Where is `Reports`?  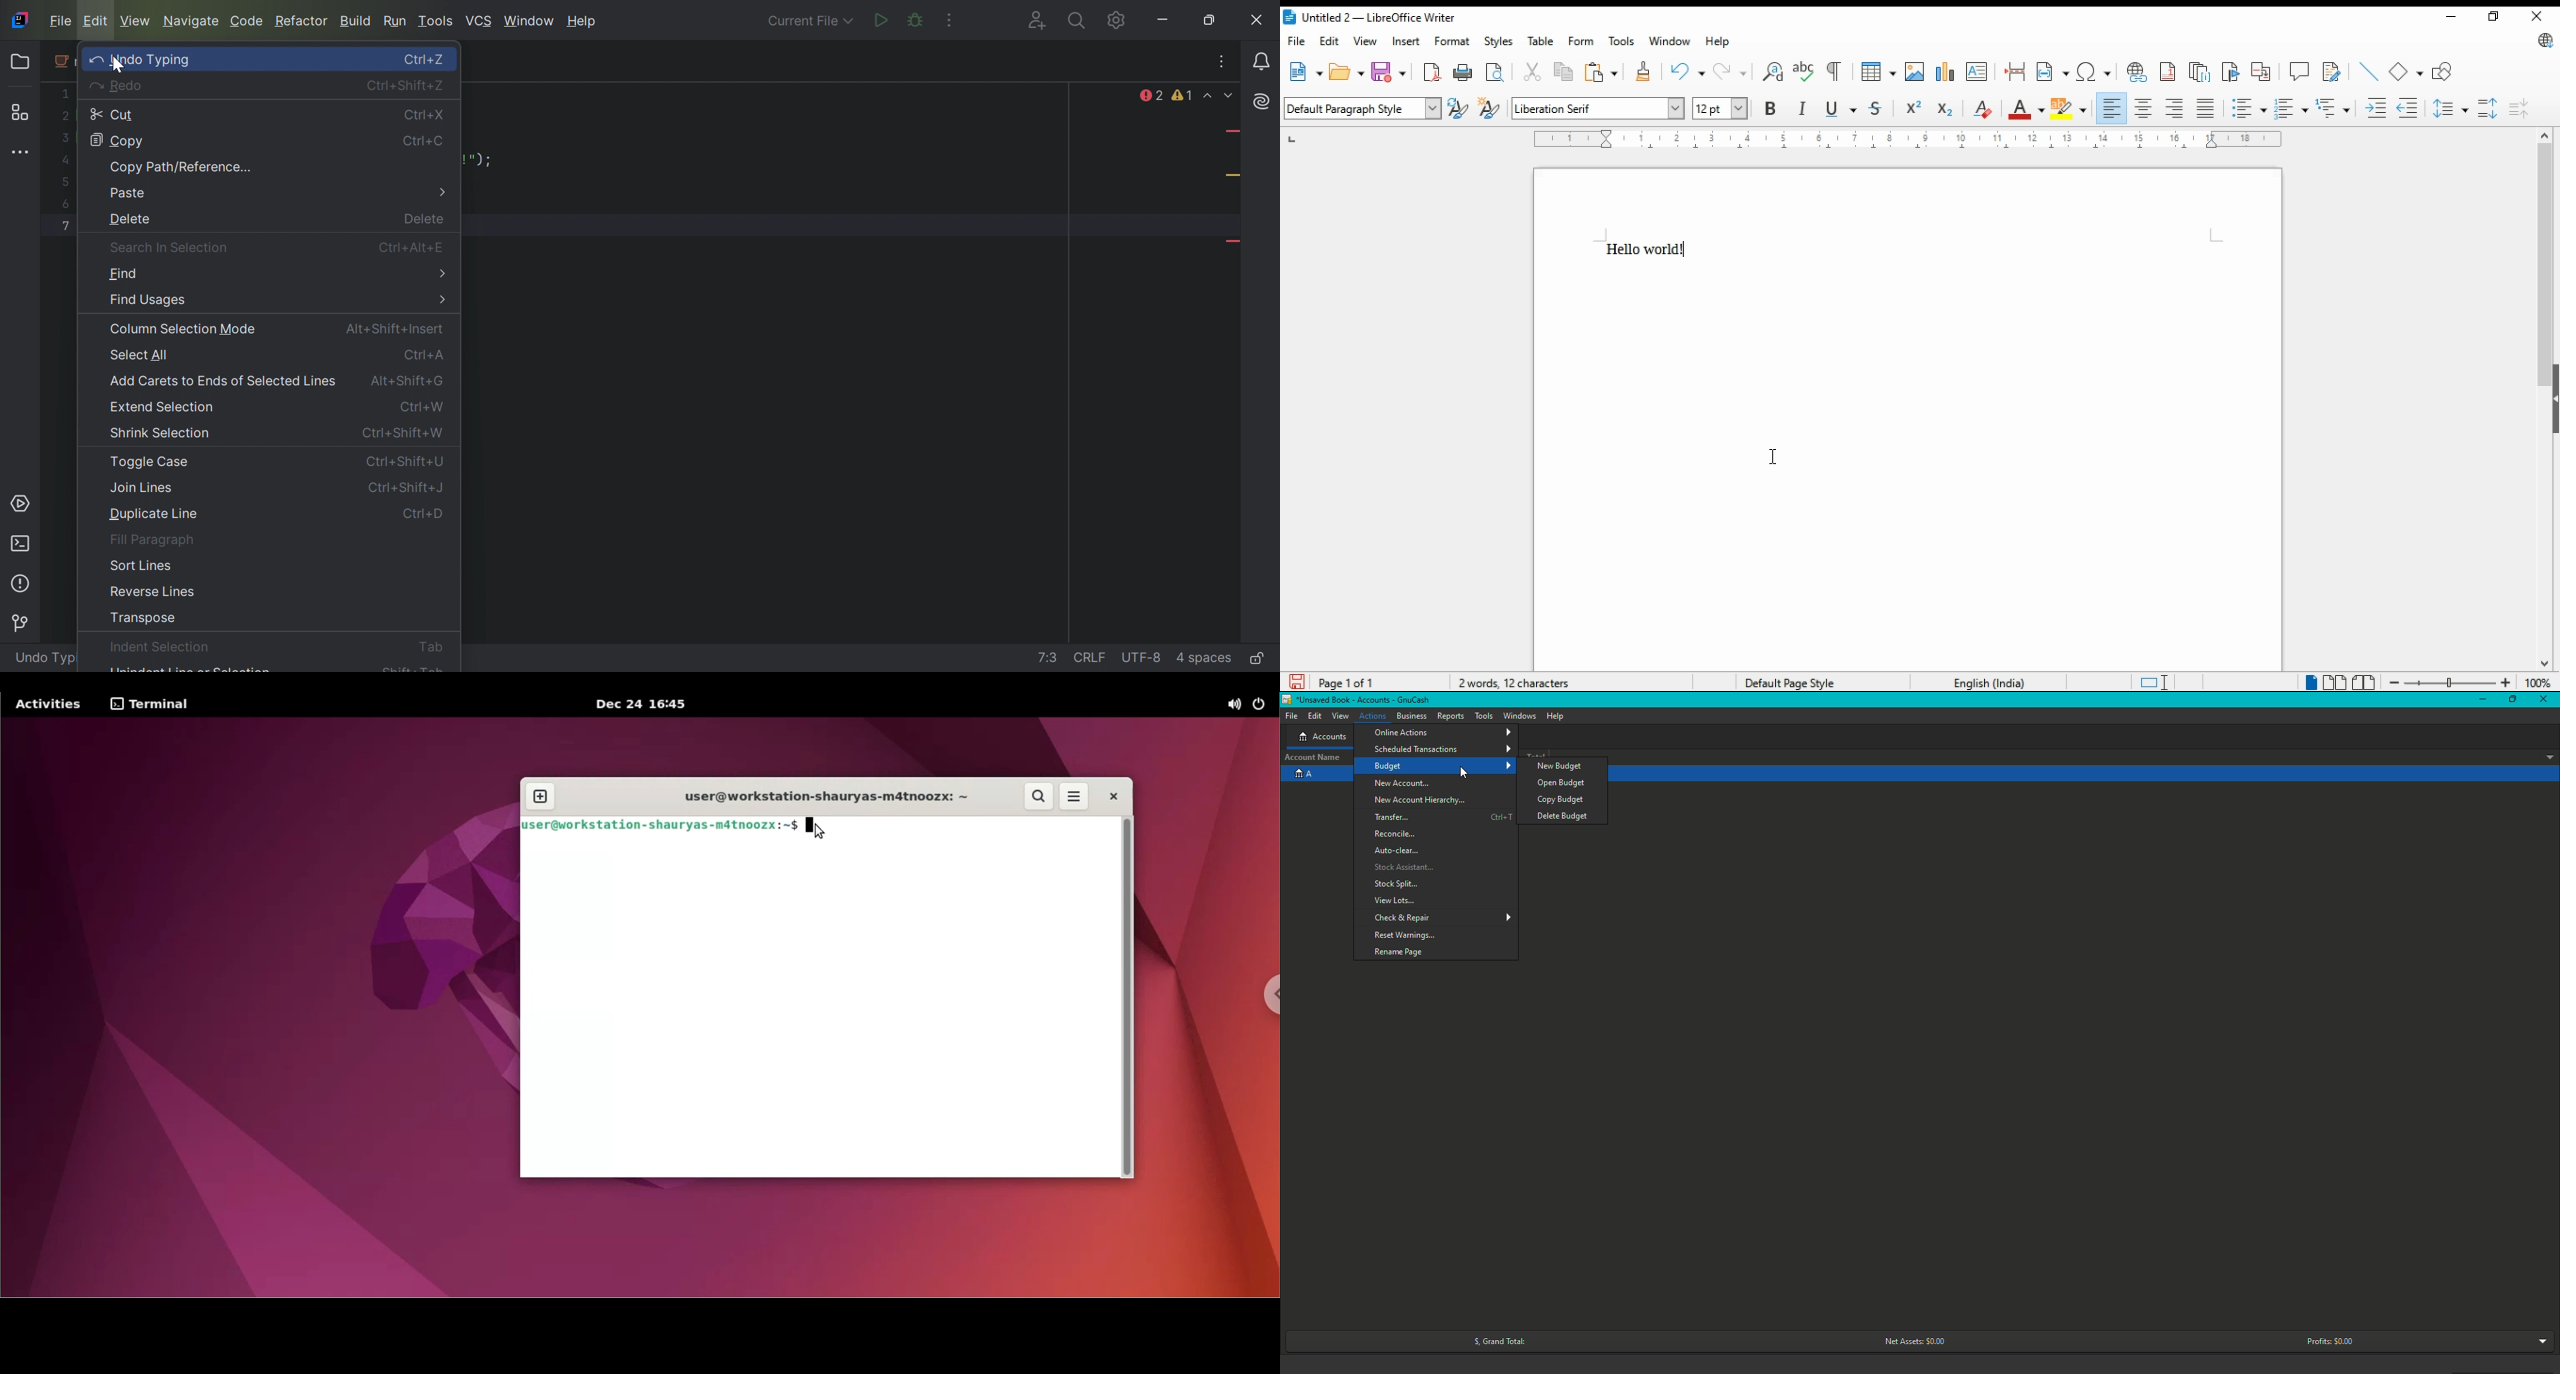 Reports is located at coordinates (1450, 718).